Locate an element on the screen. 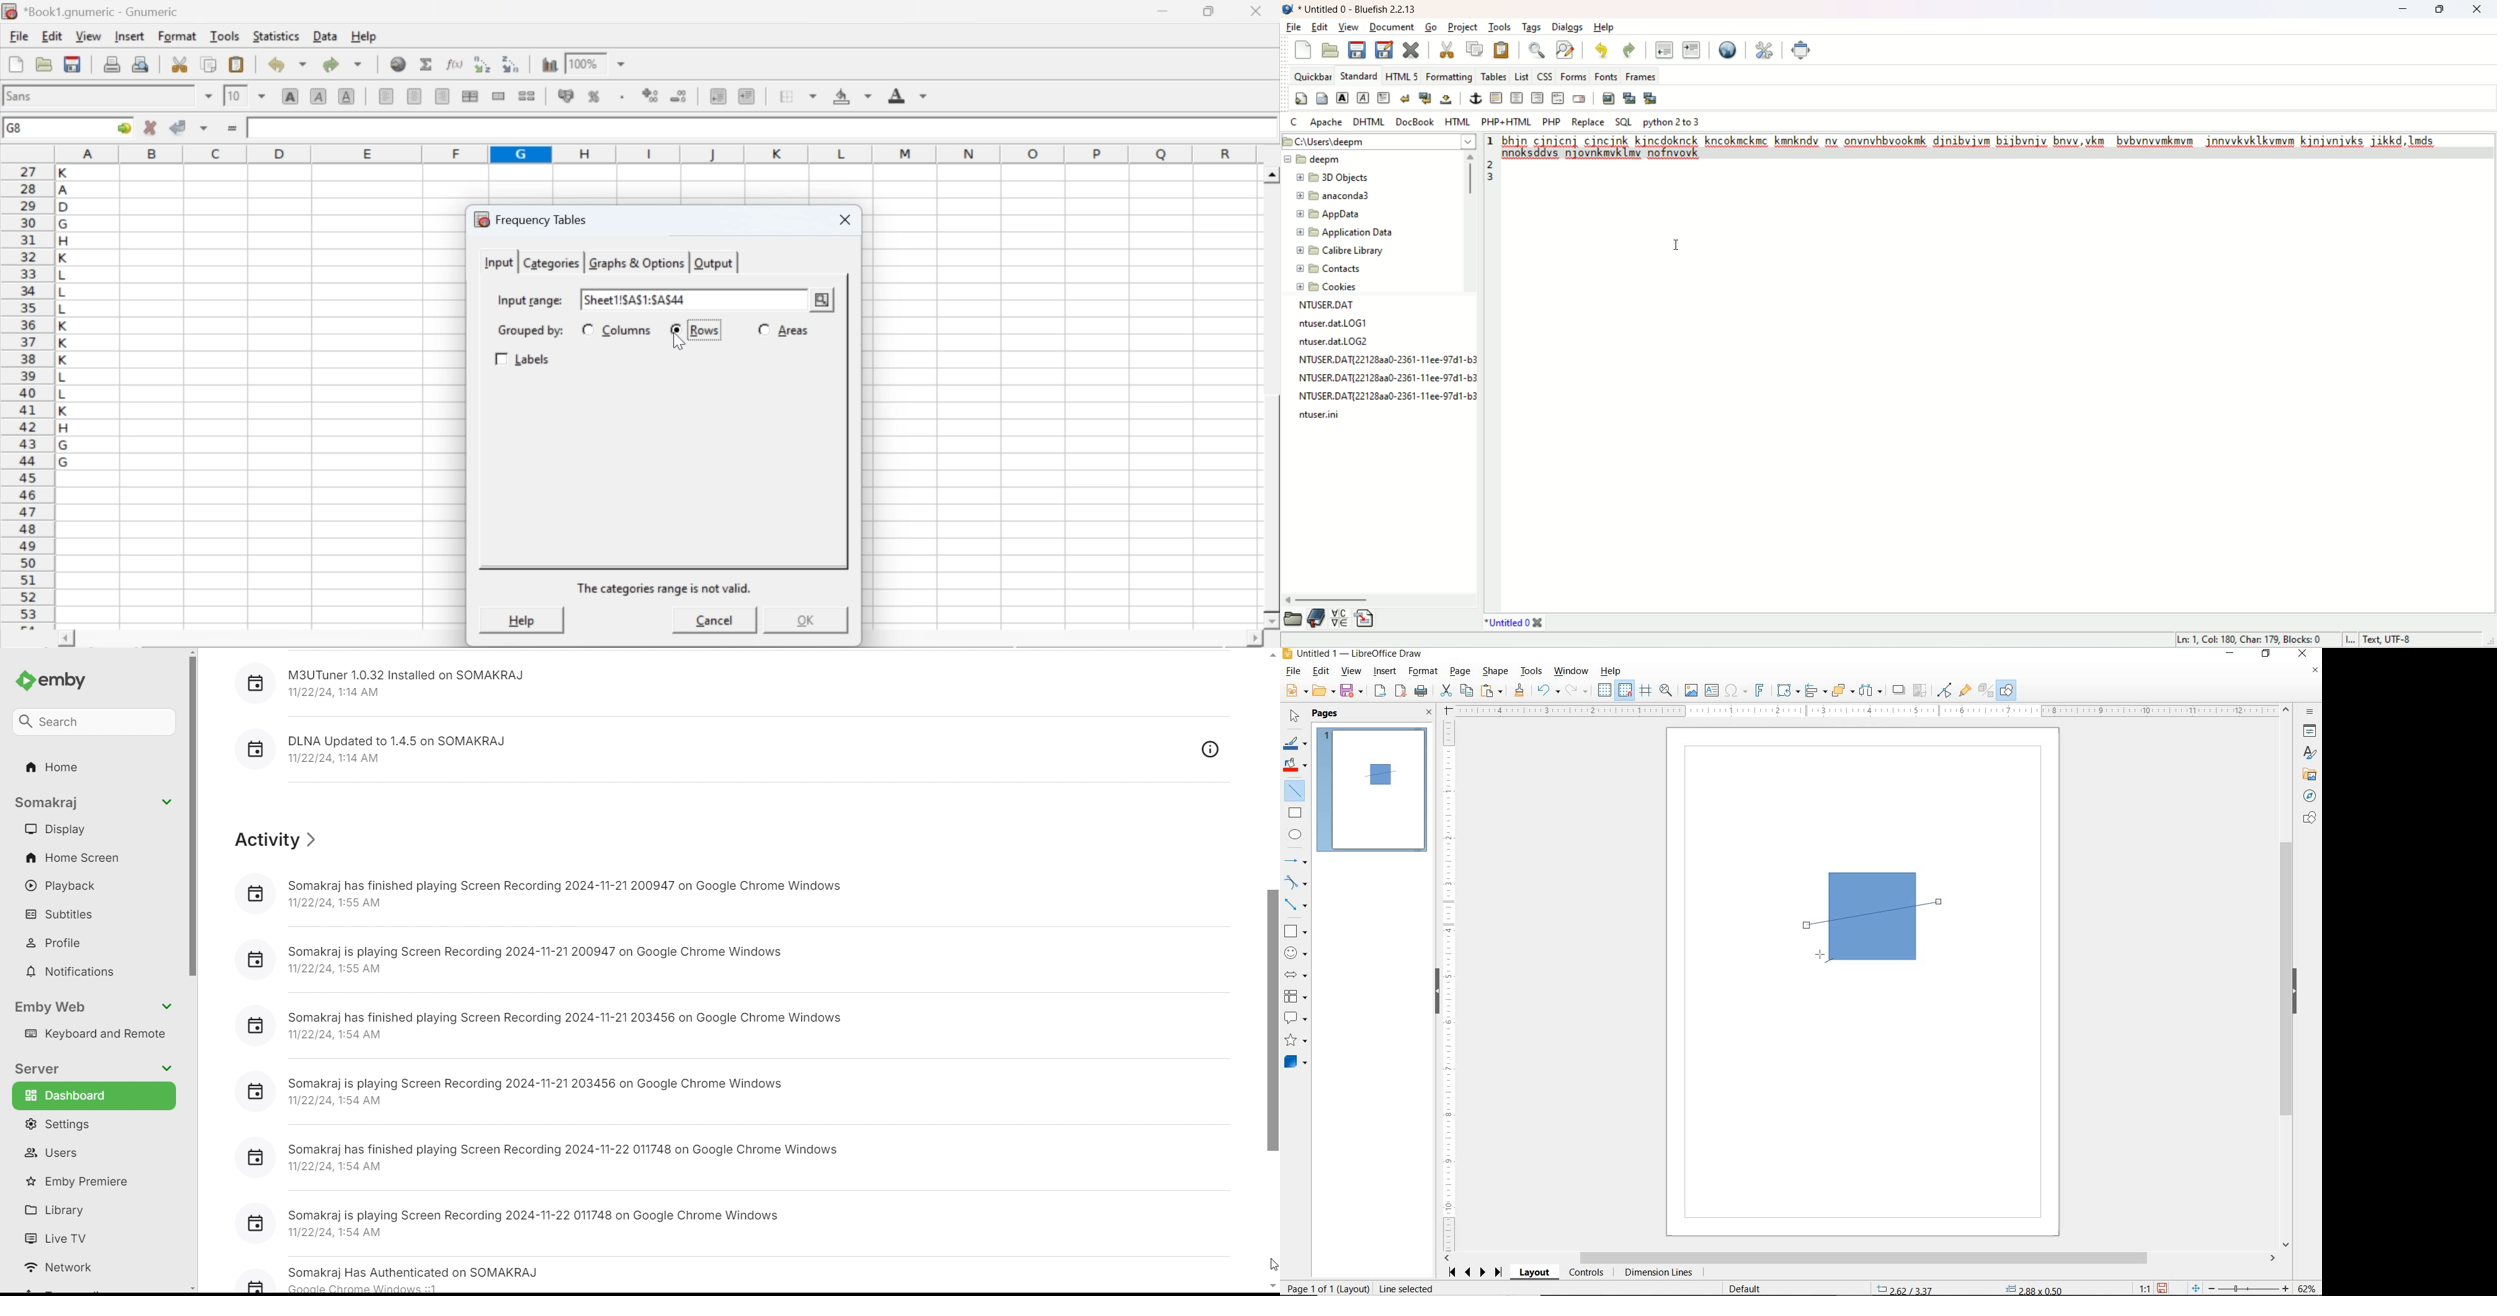 The width and height of the screenshot is (2520, 1316). Resize shape is located at coordinates (1471, 1288).